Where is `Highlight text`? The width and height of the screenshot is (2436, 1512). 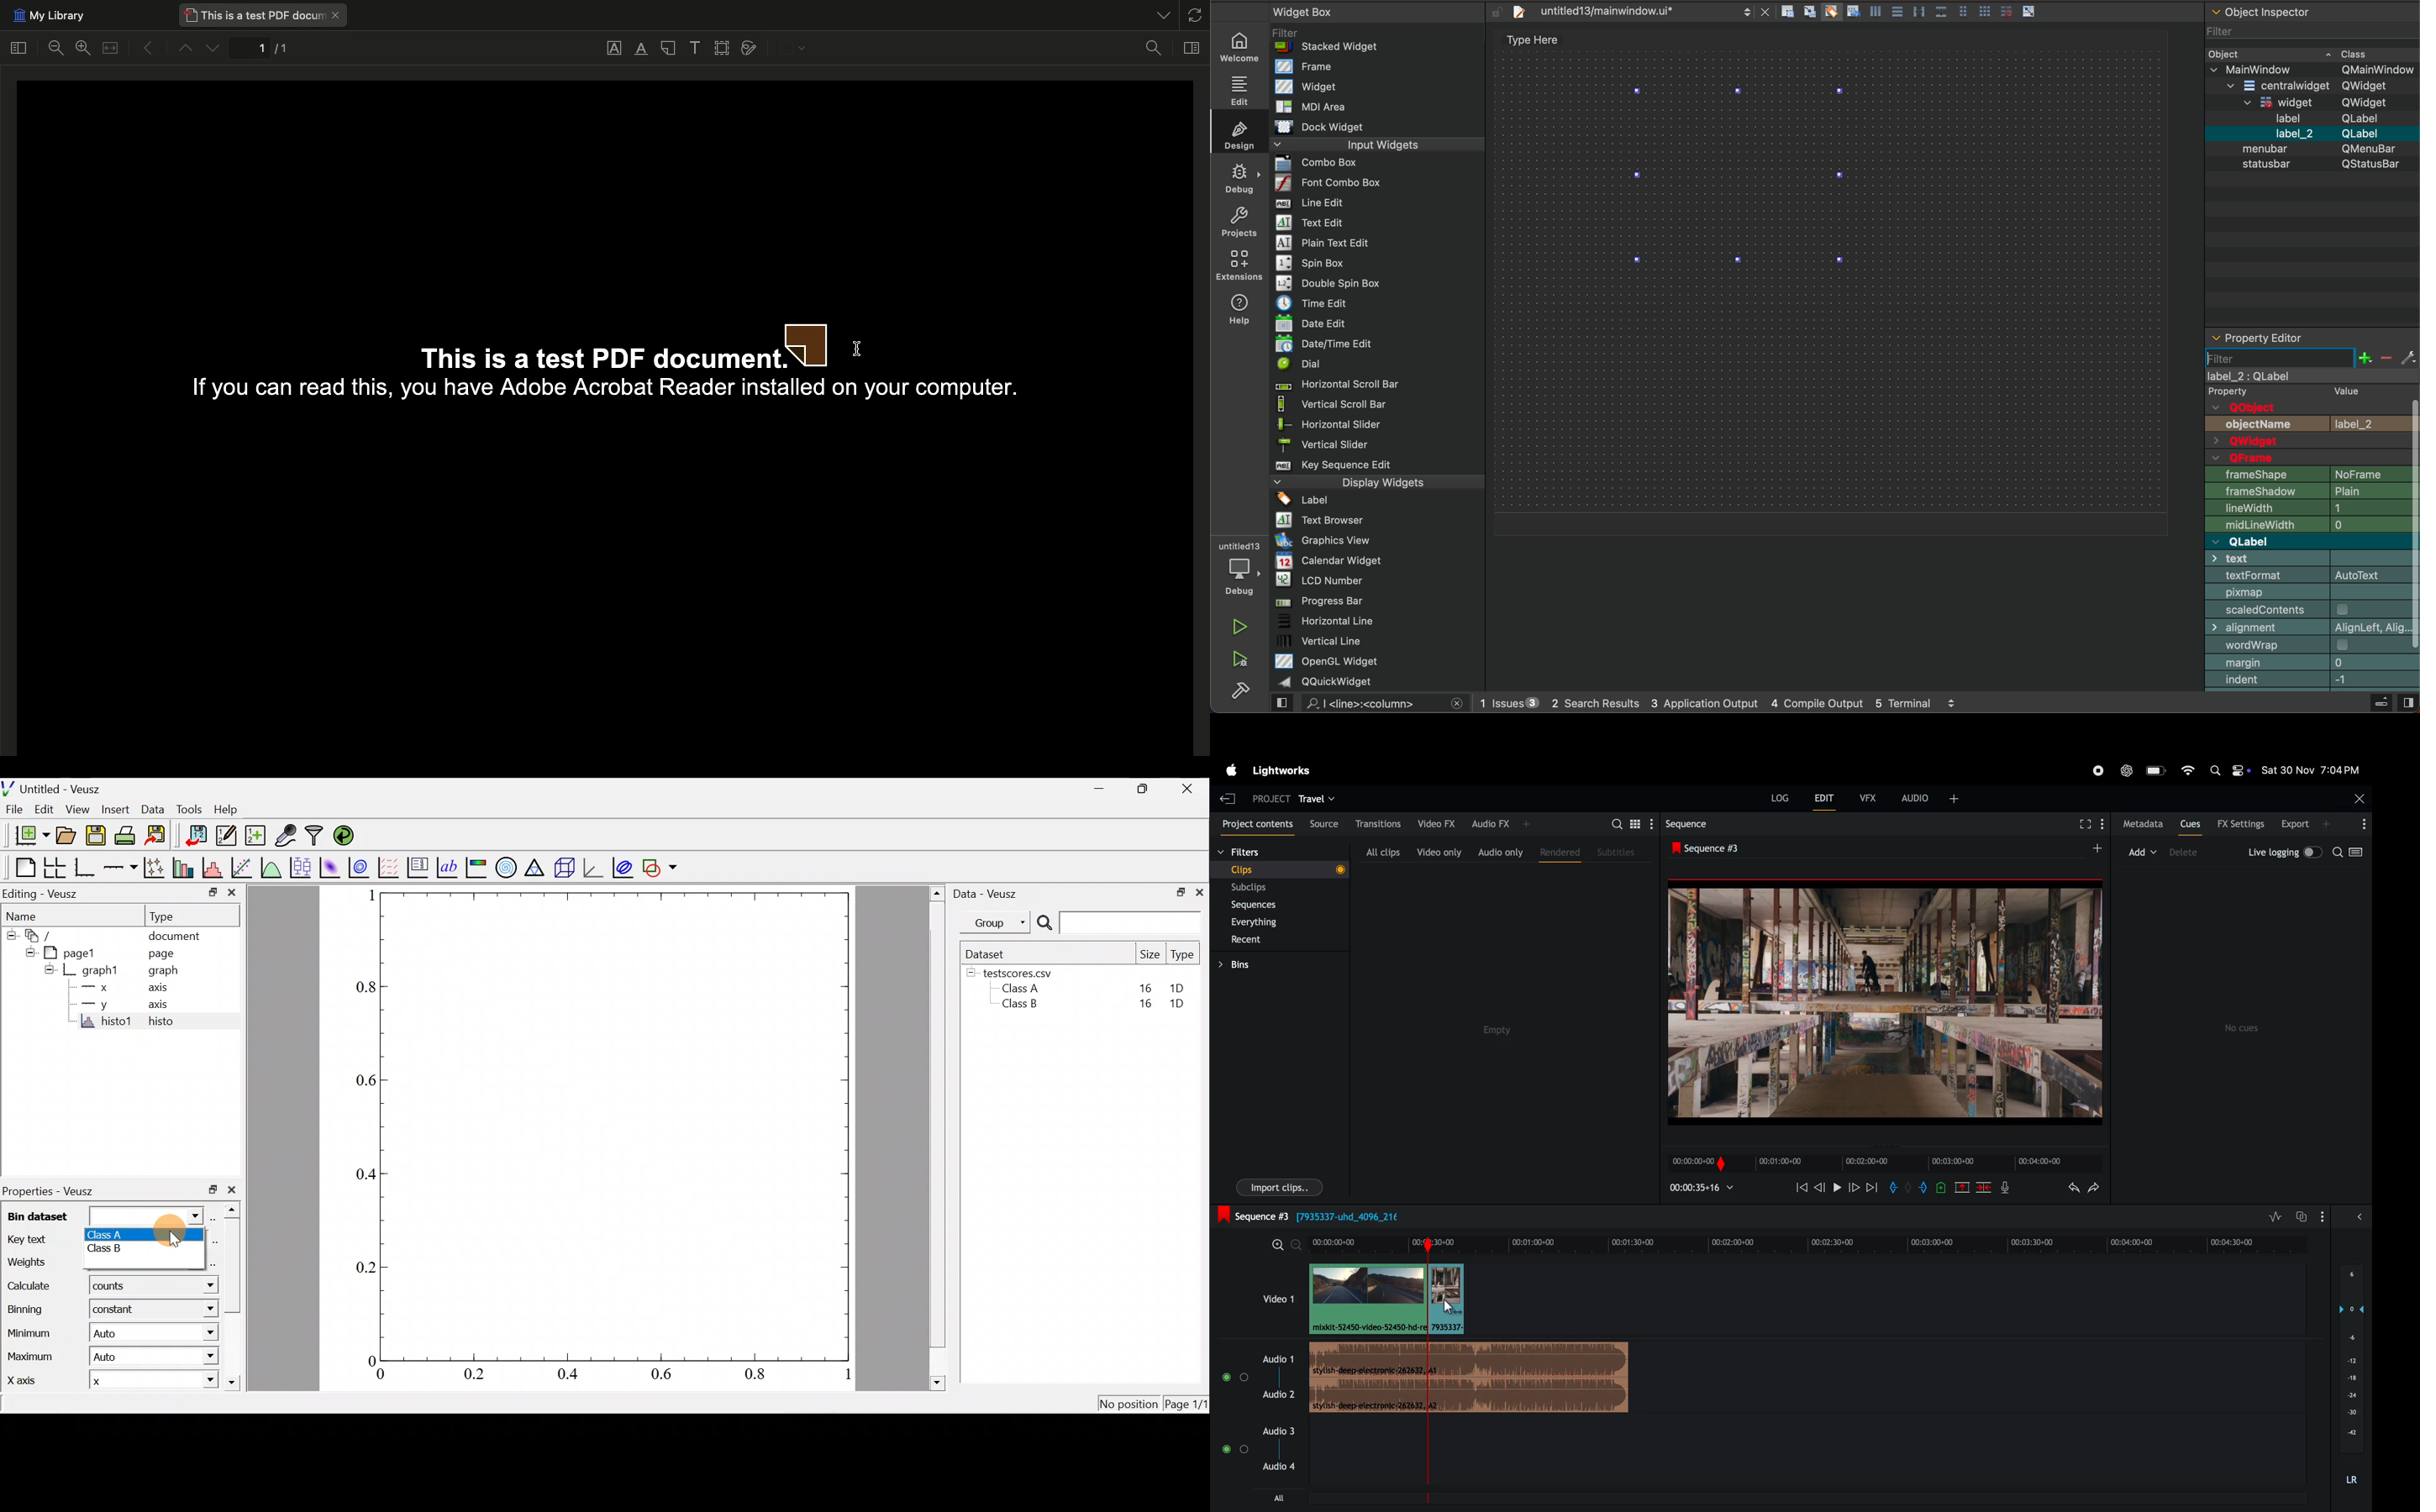 Highlight text is located at coordinates (640, 50).